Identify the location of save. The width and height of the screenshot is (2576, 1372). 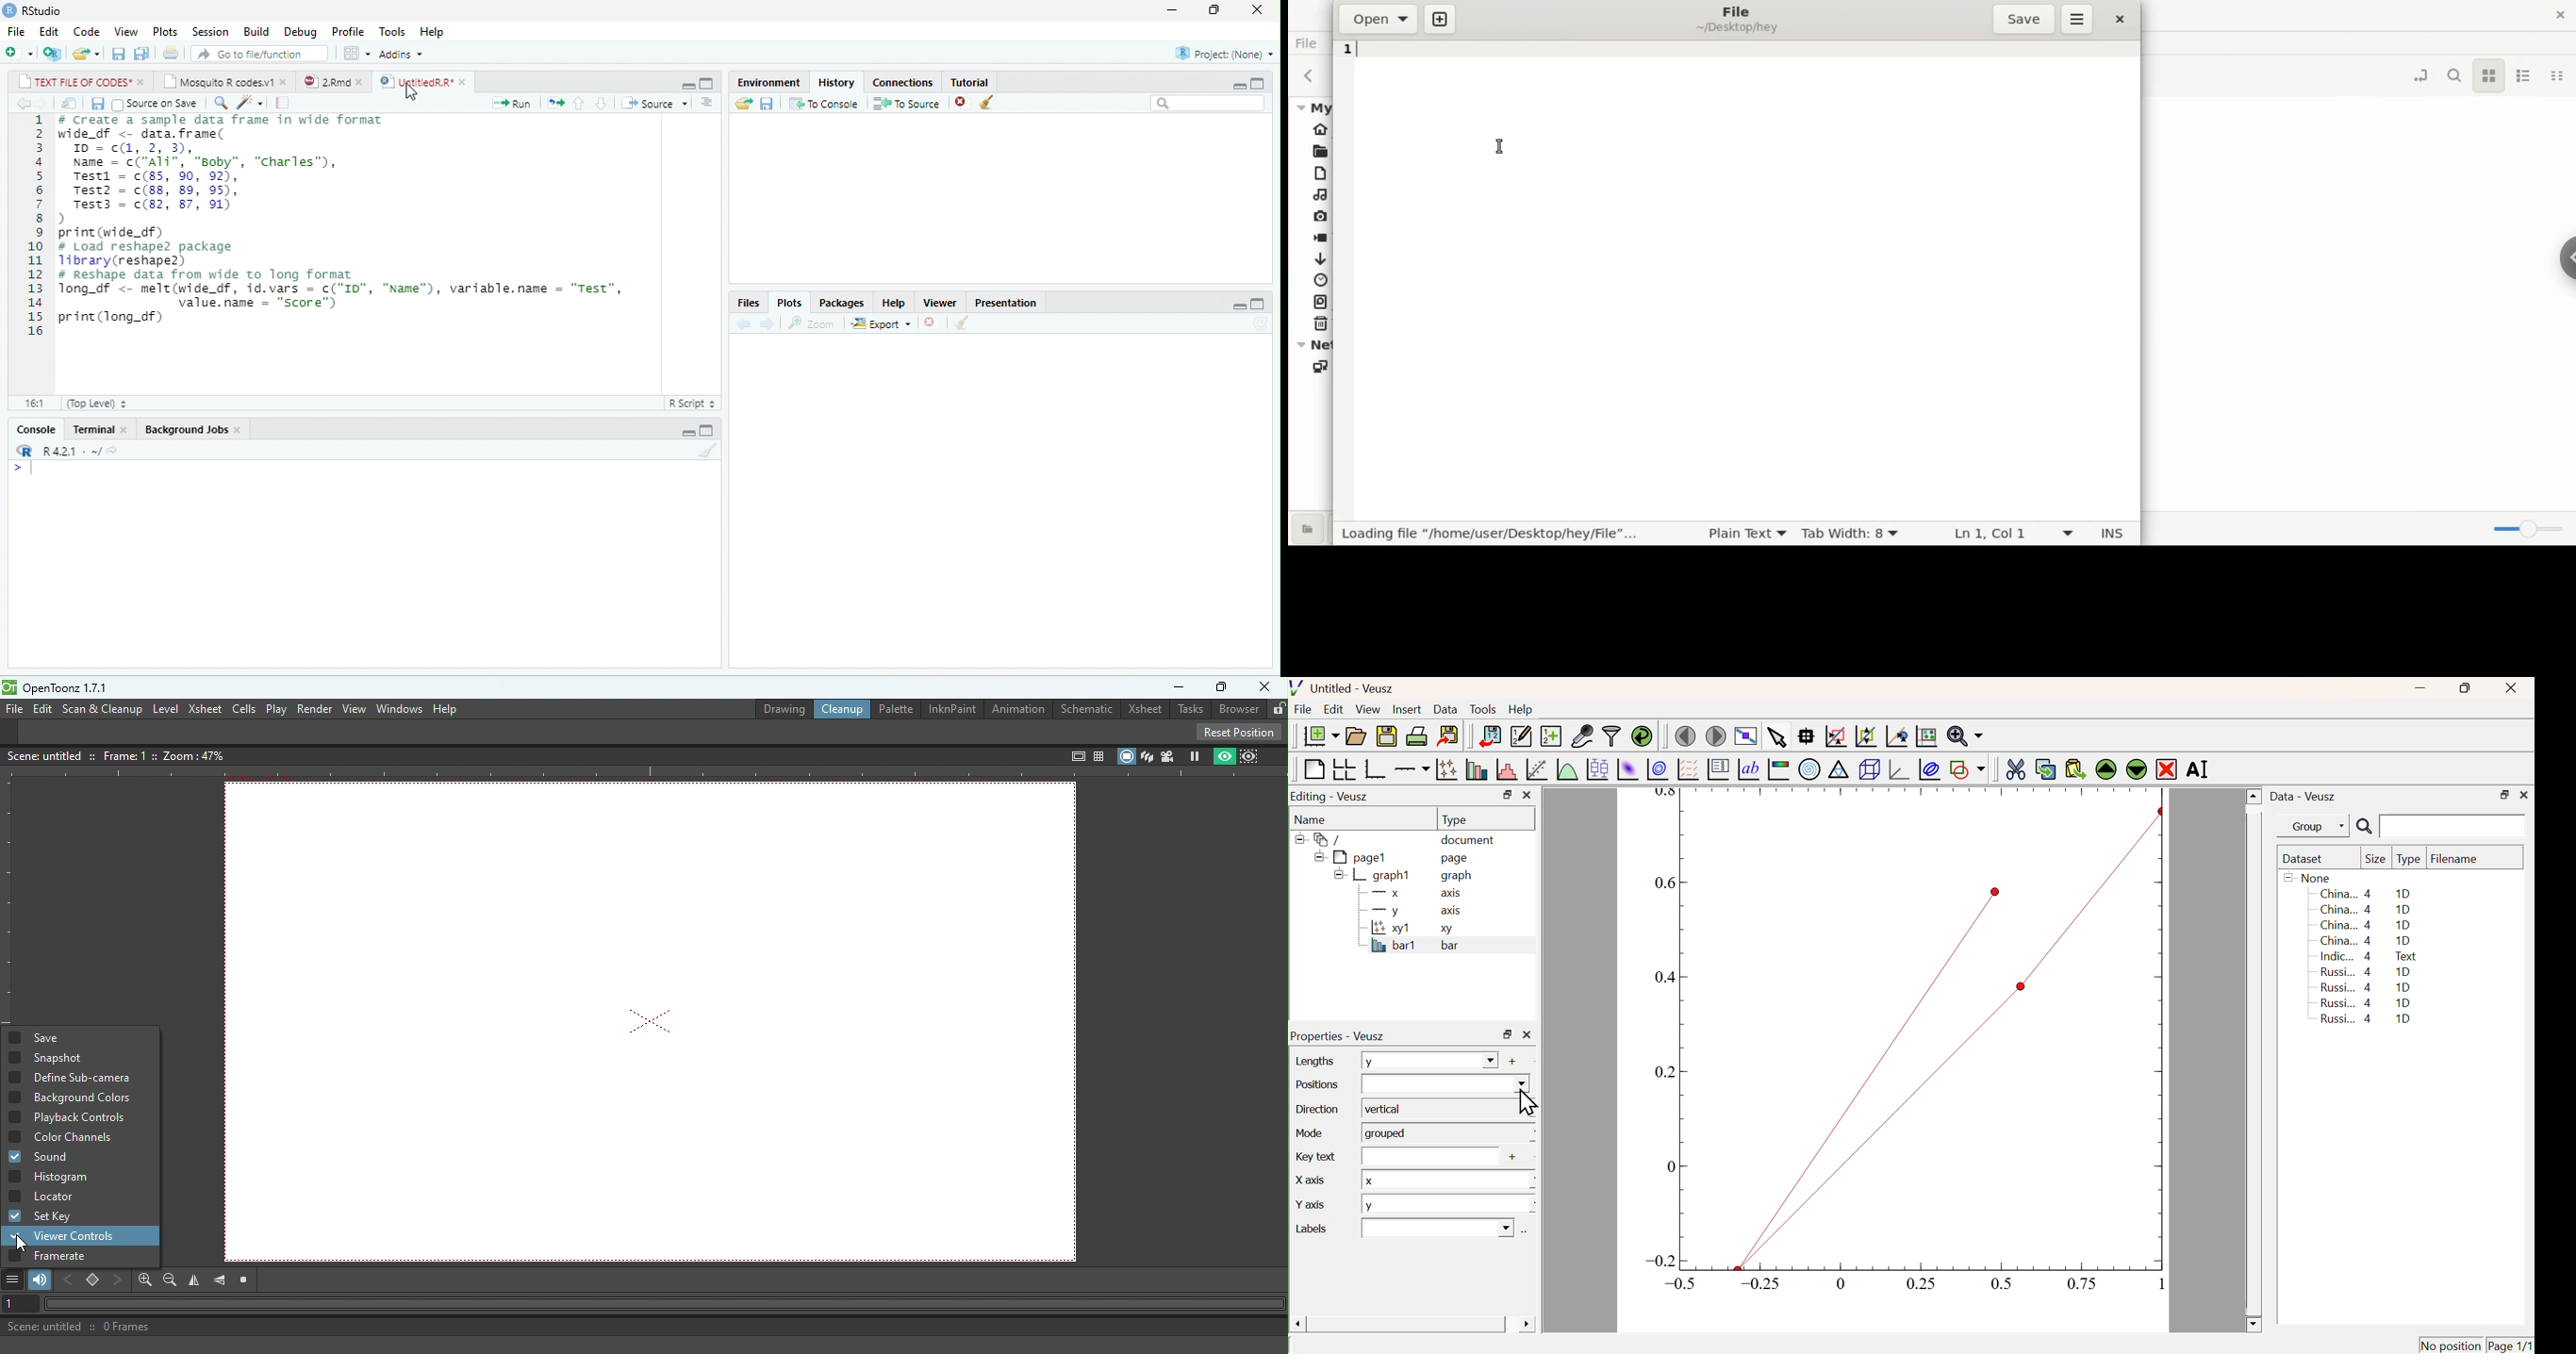
(120, 53).